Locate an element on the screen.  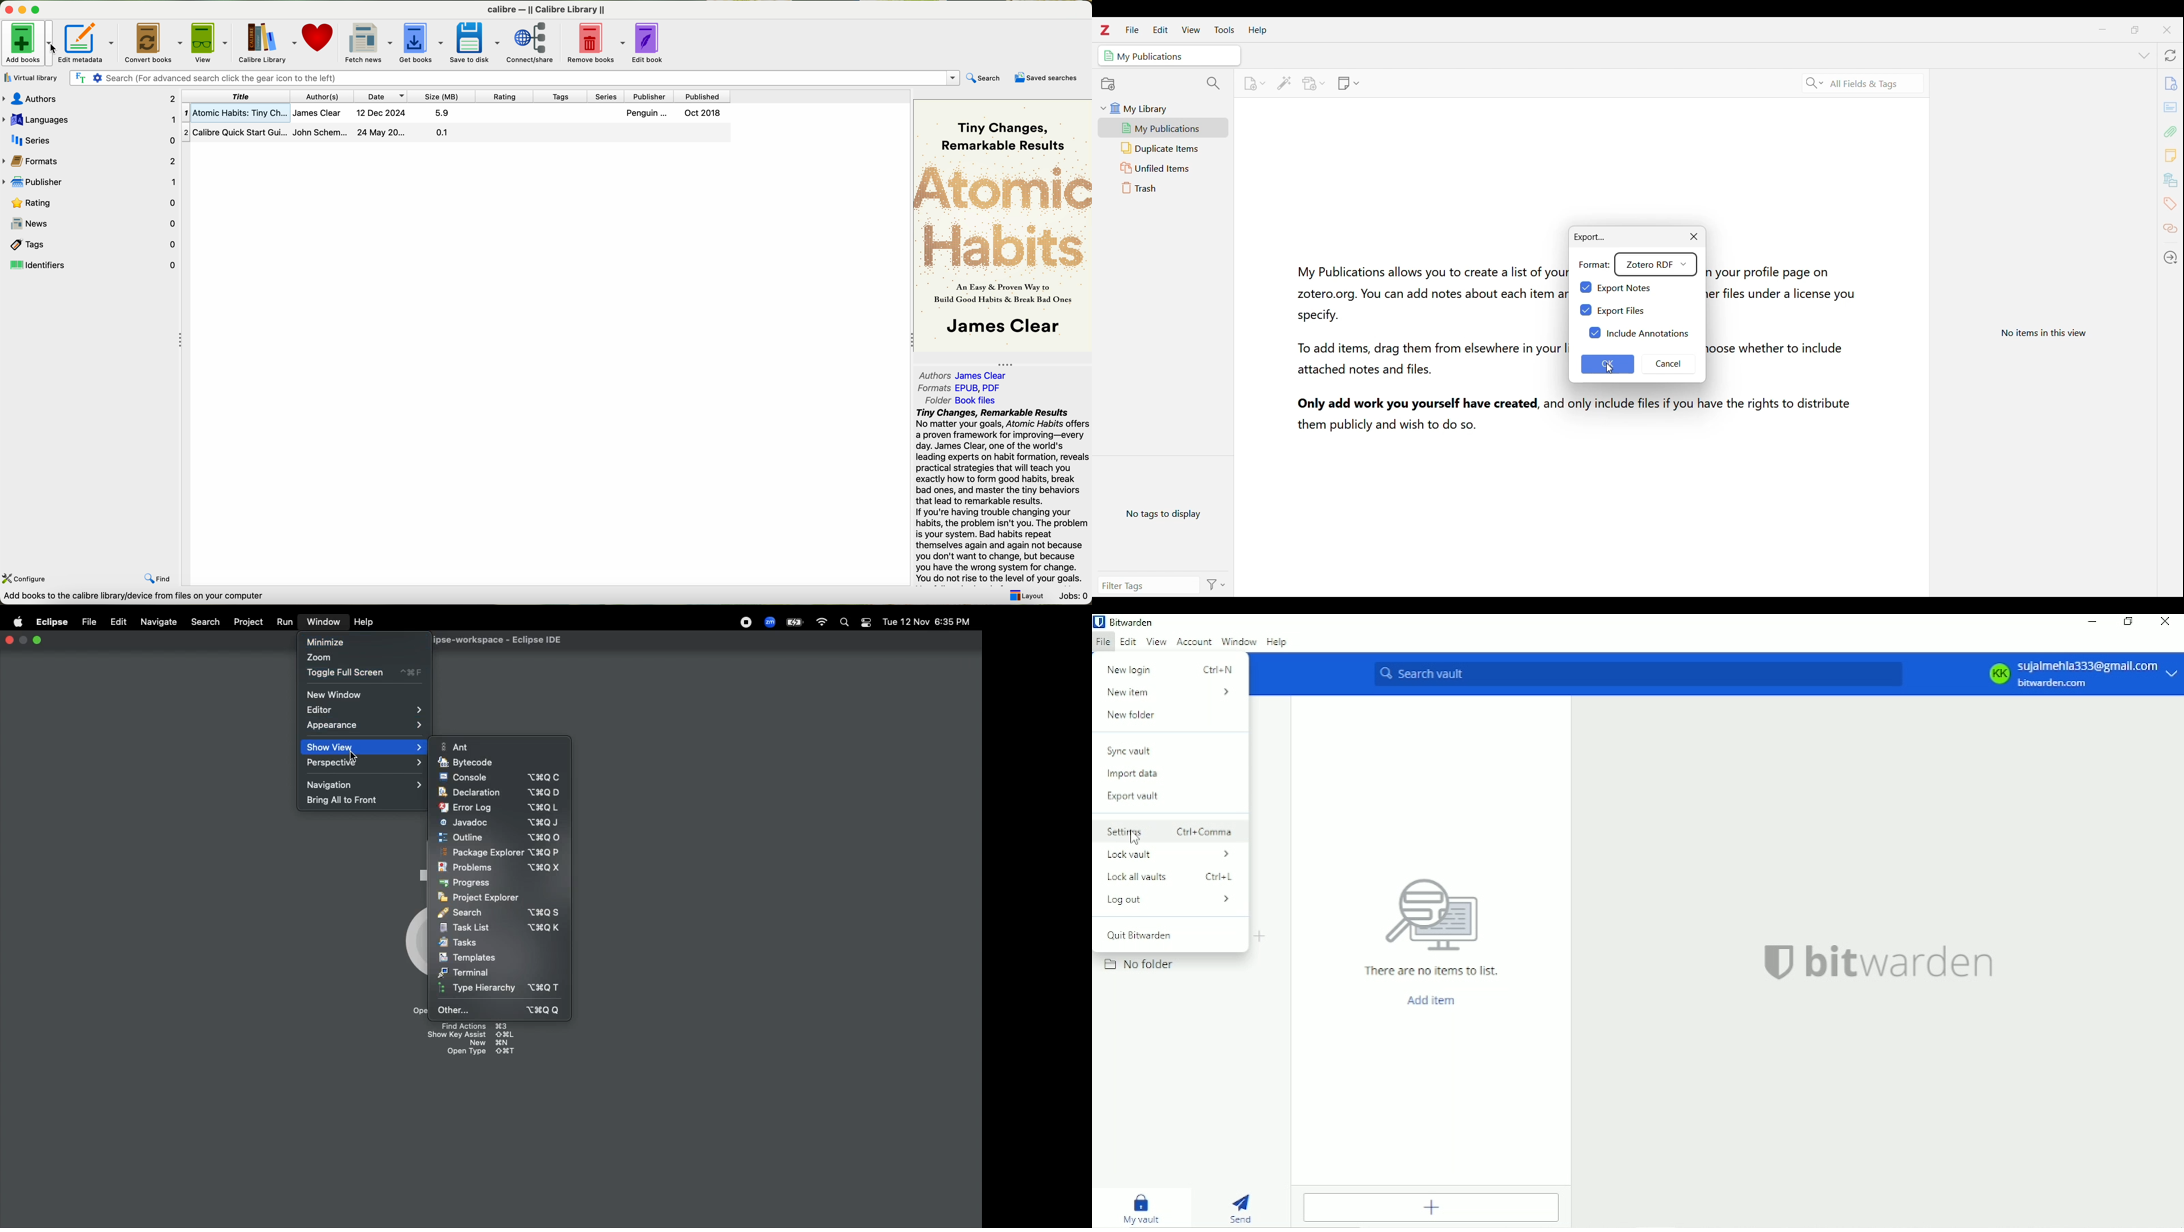
convert books is located at coordinates (153, 42).